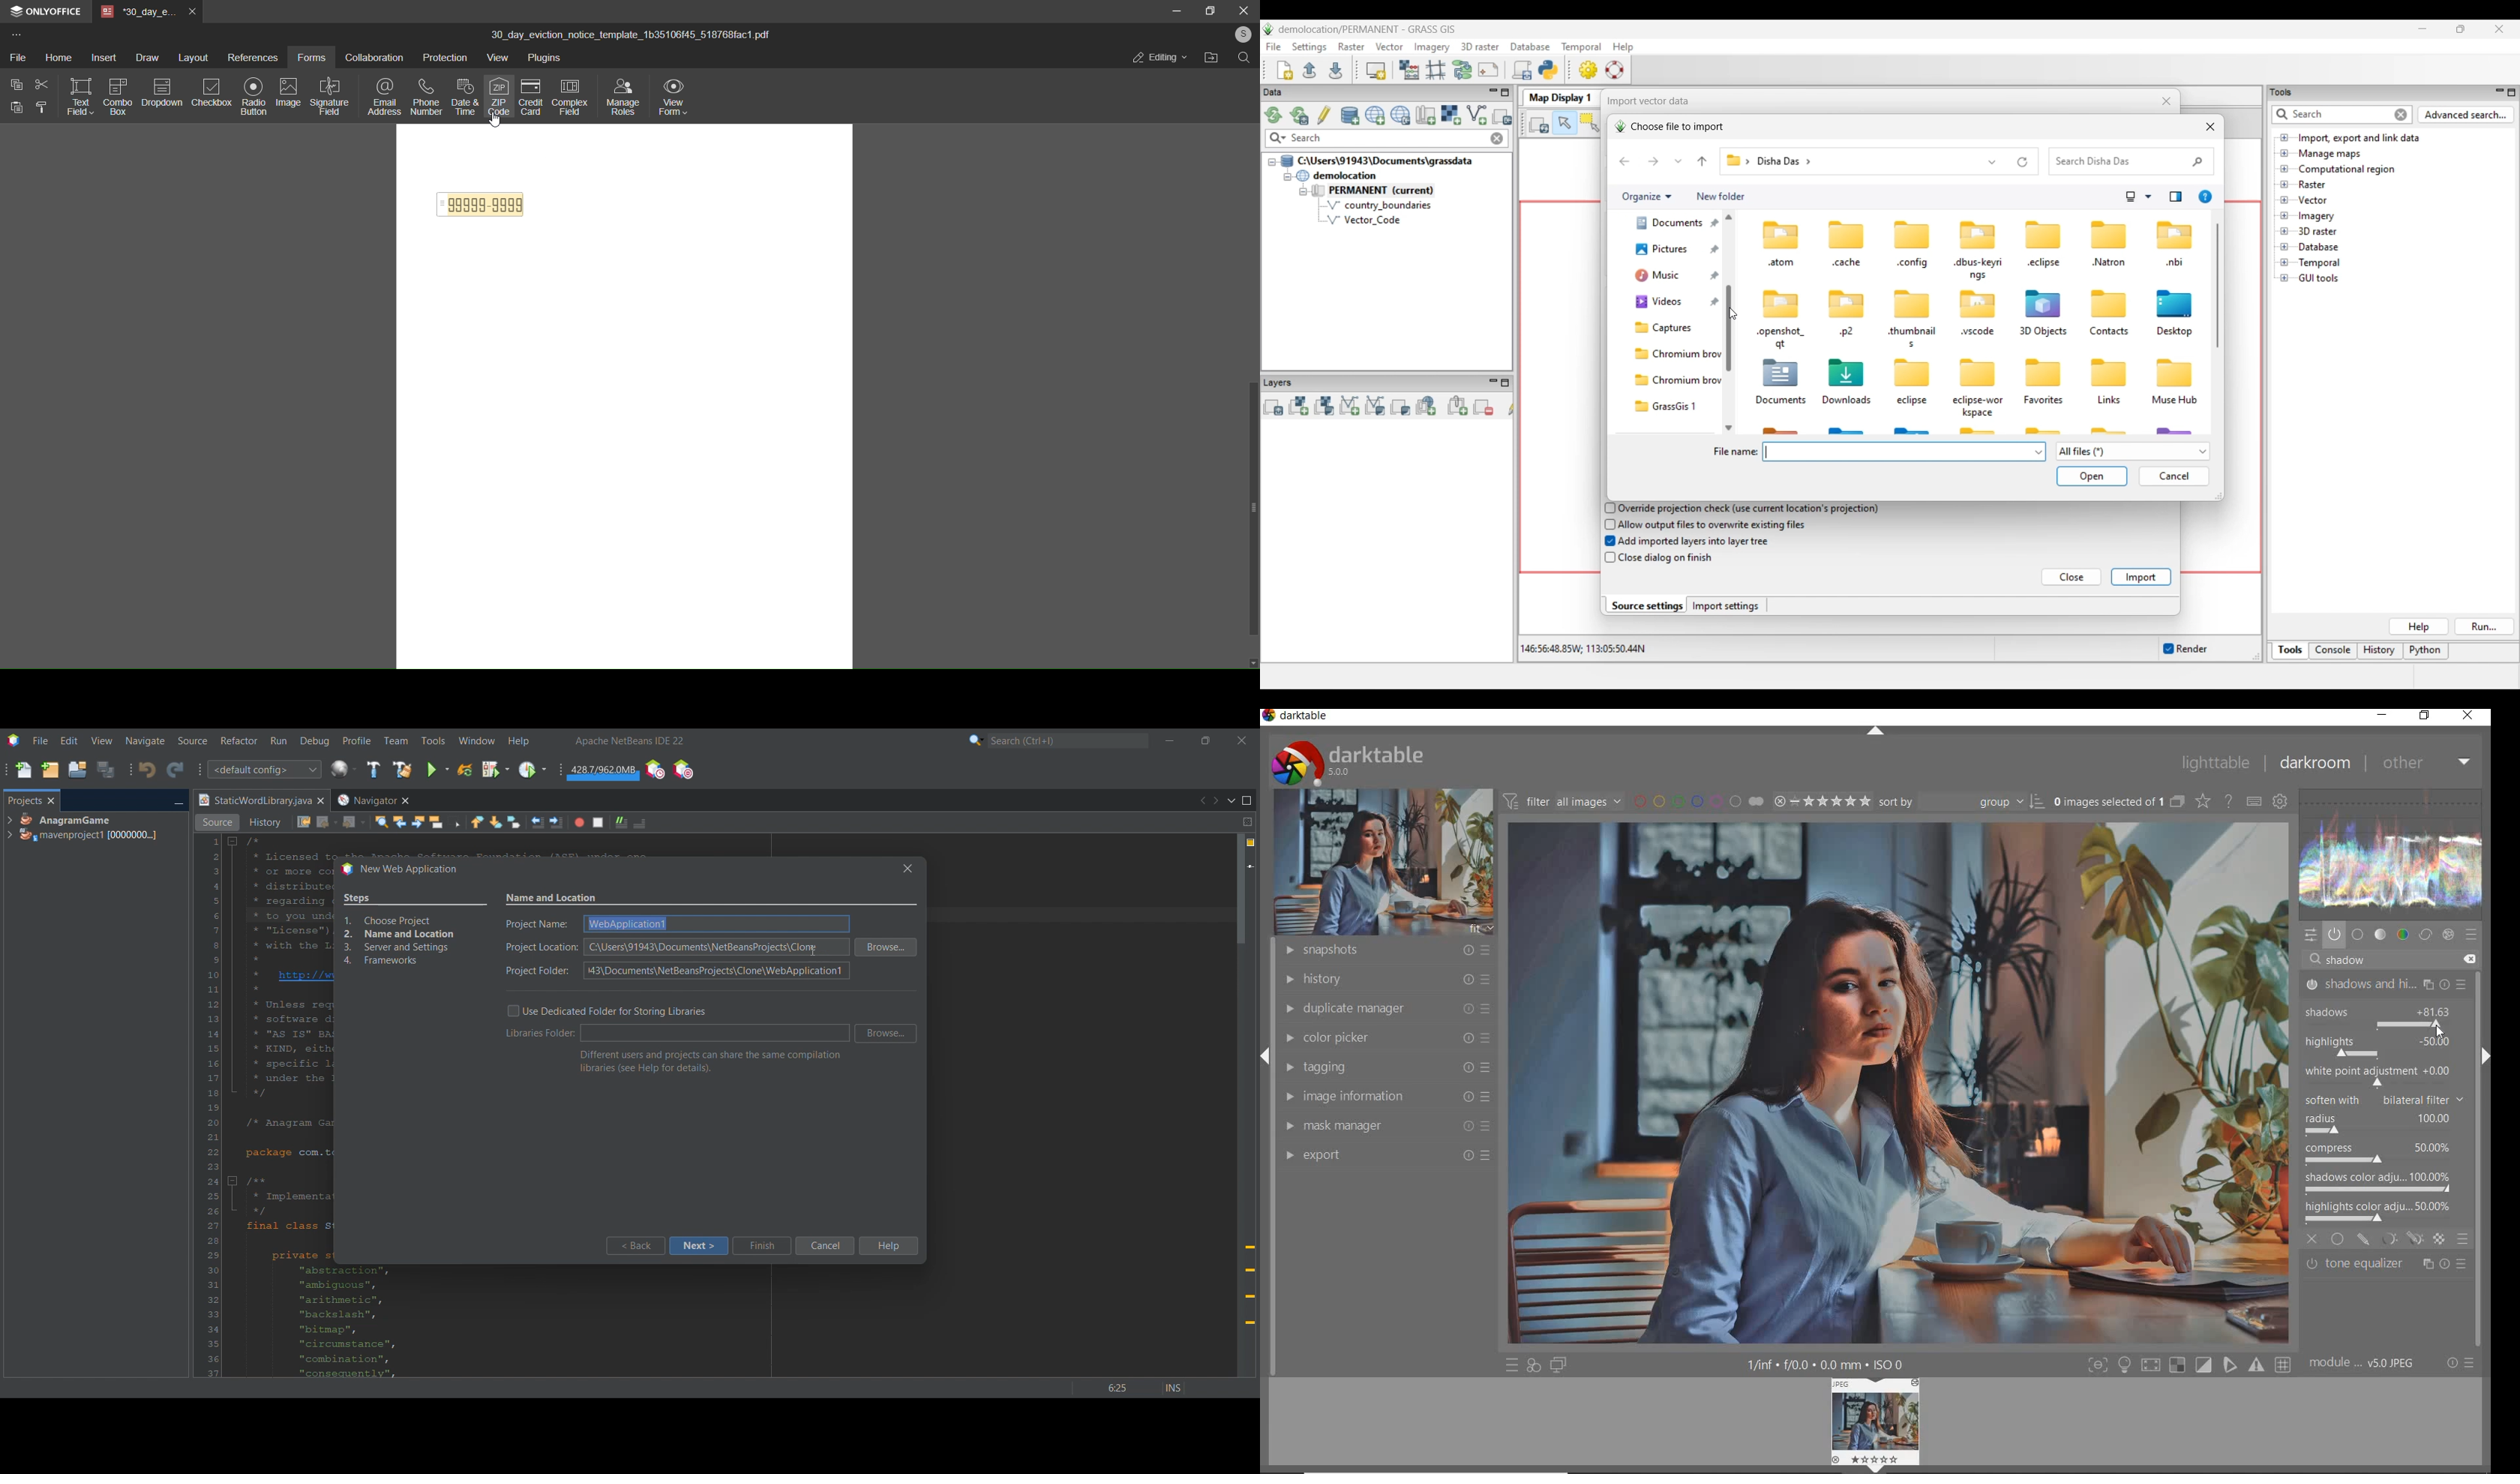  Describe the element at coordinates (1302, 717) in the screenshot. I see `darktable` at that location.